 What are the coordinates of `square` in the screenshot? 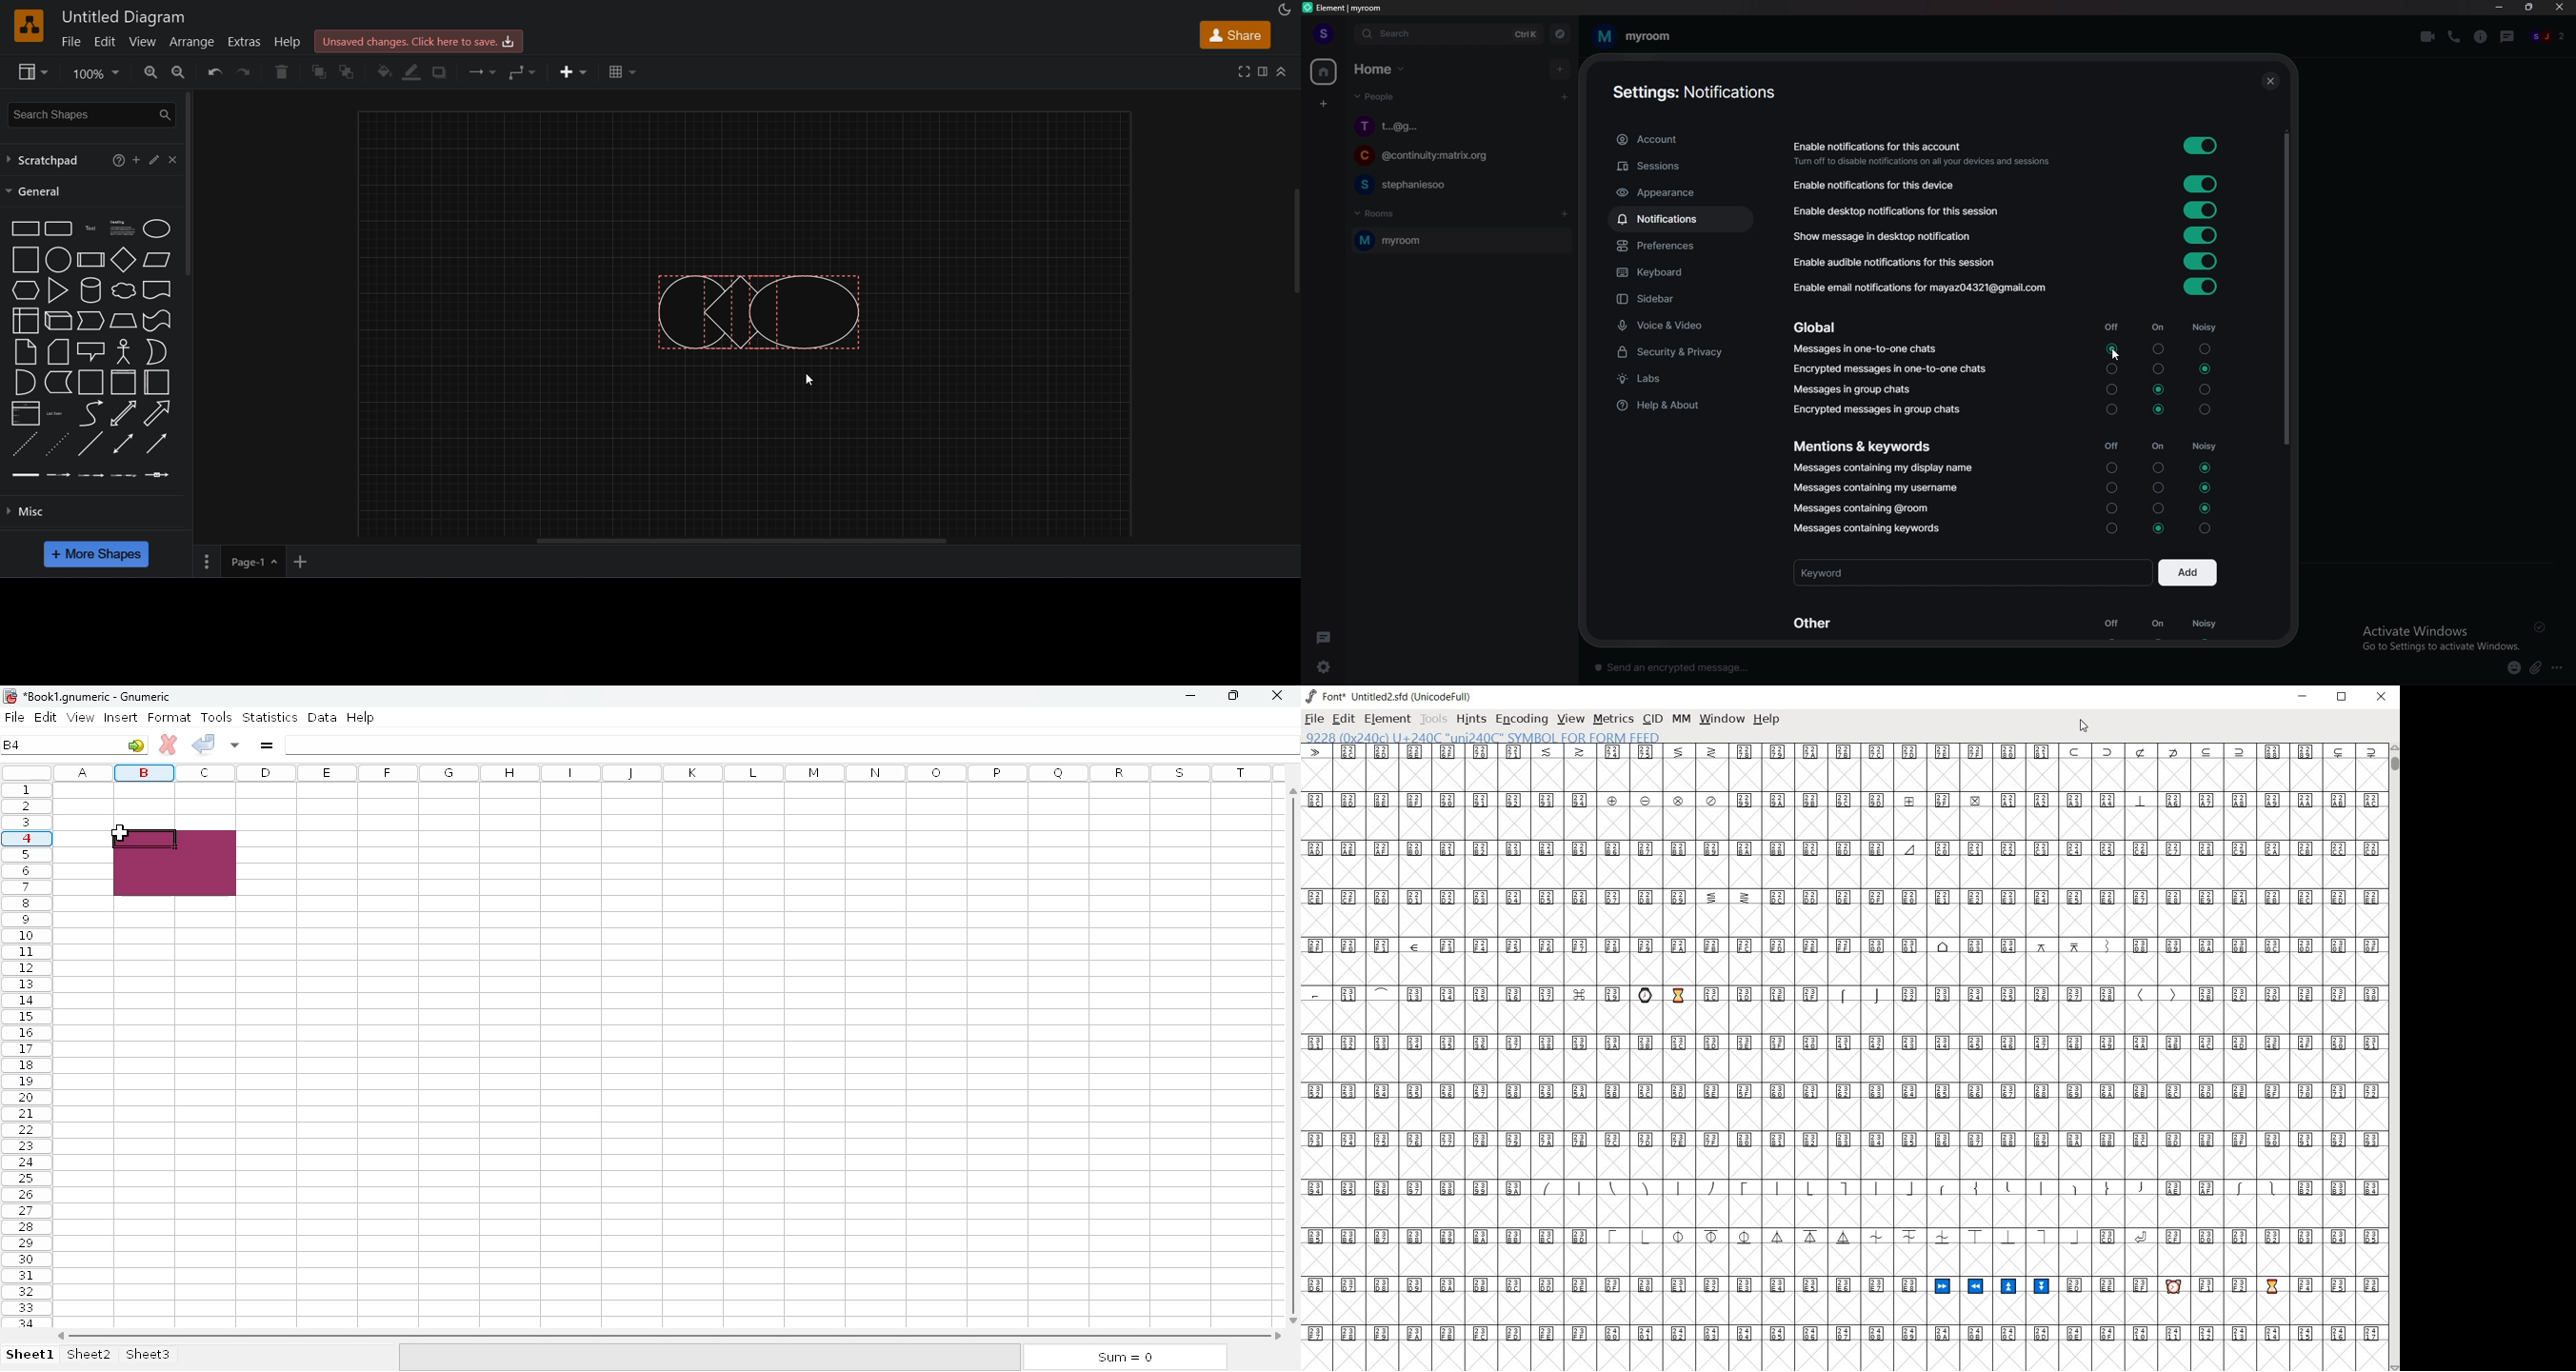 It's located at (23, 259).